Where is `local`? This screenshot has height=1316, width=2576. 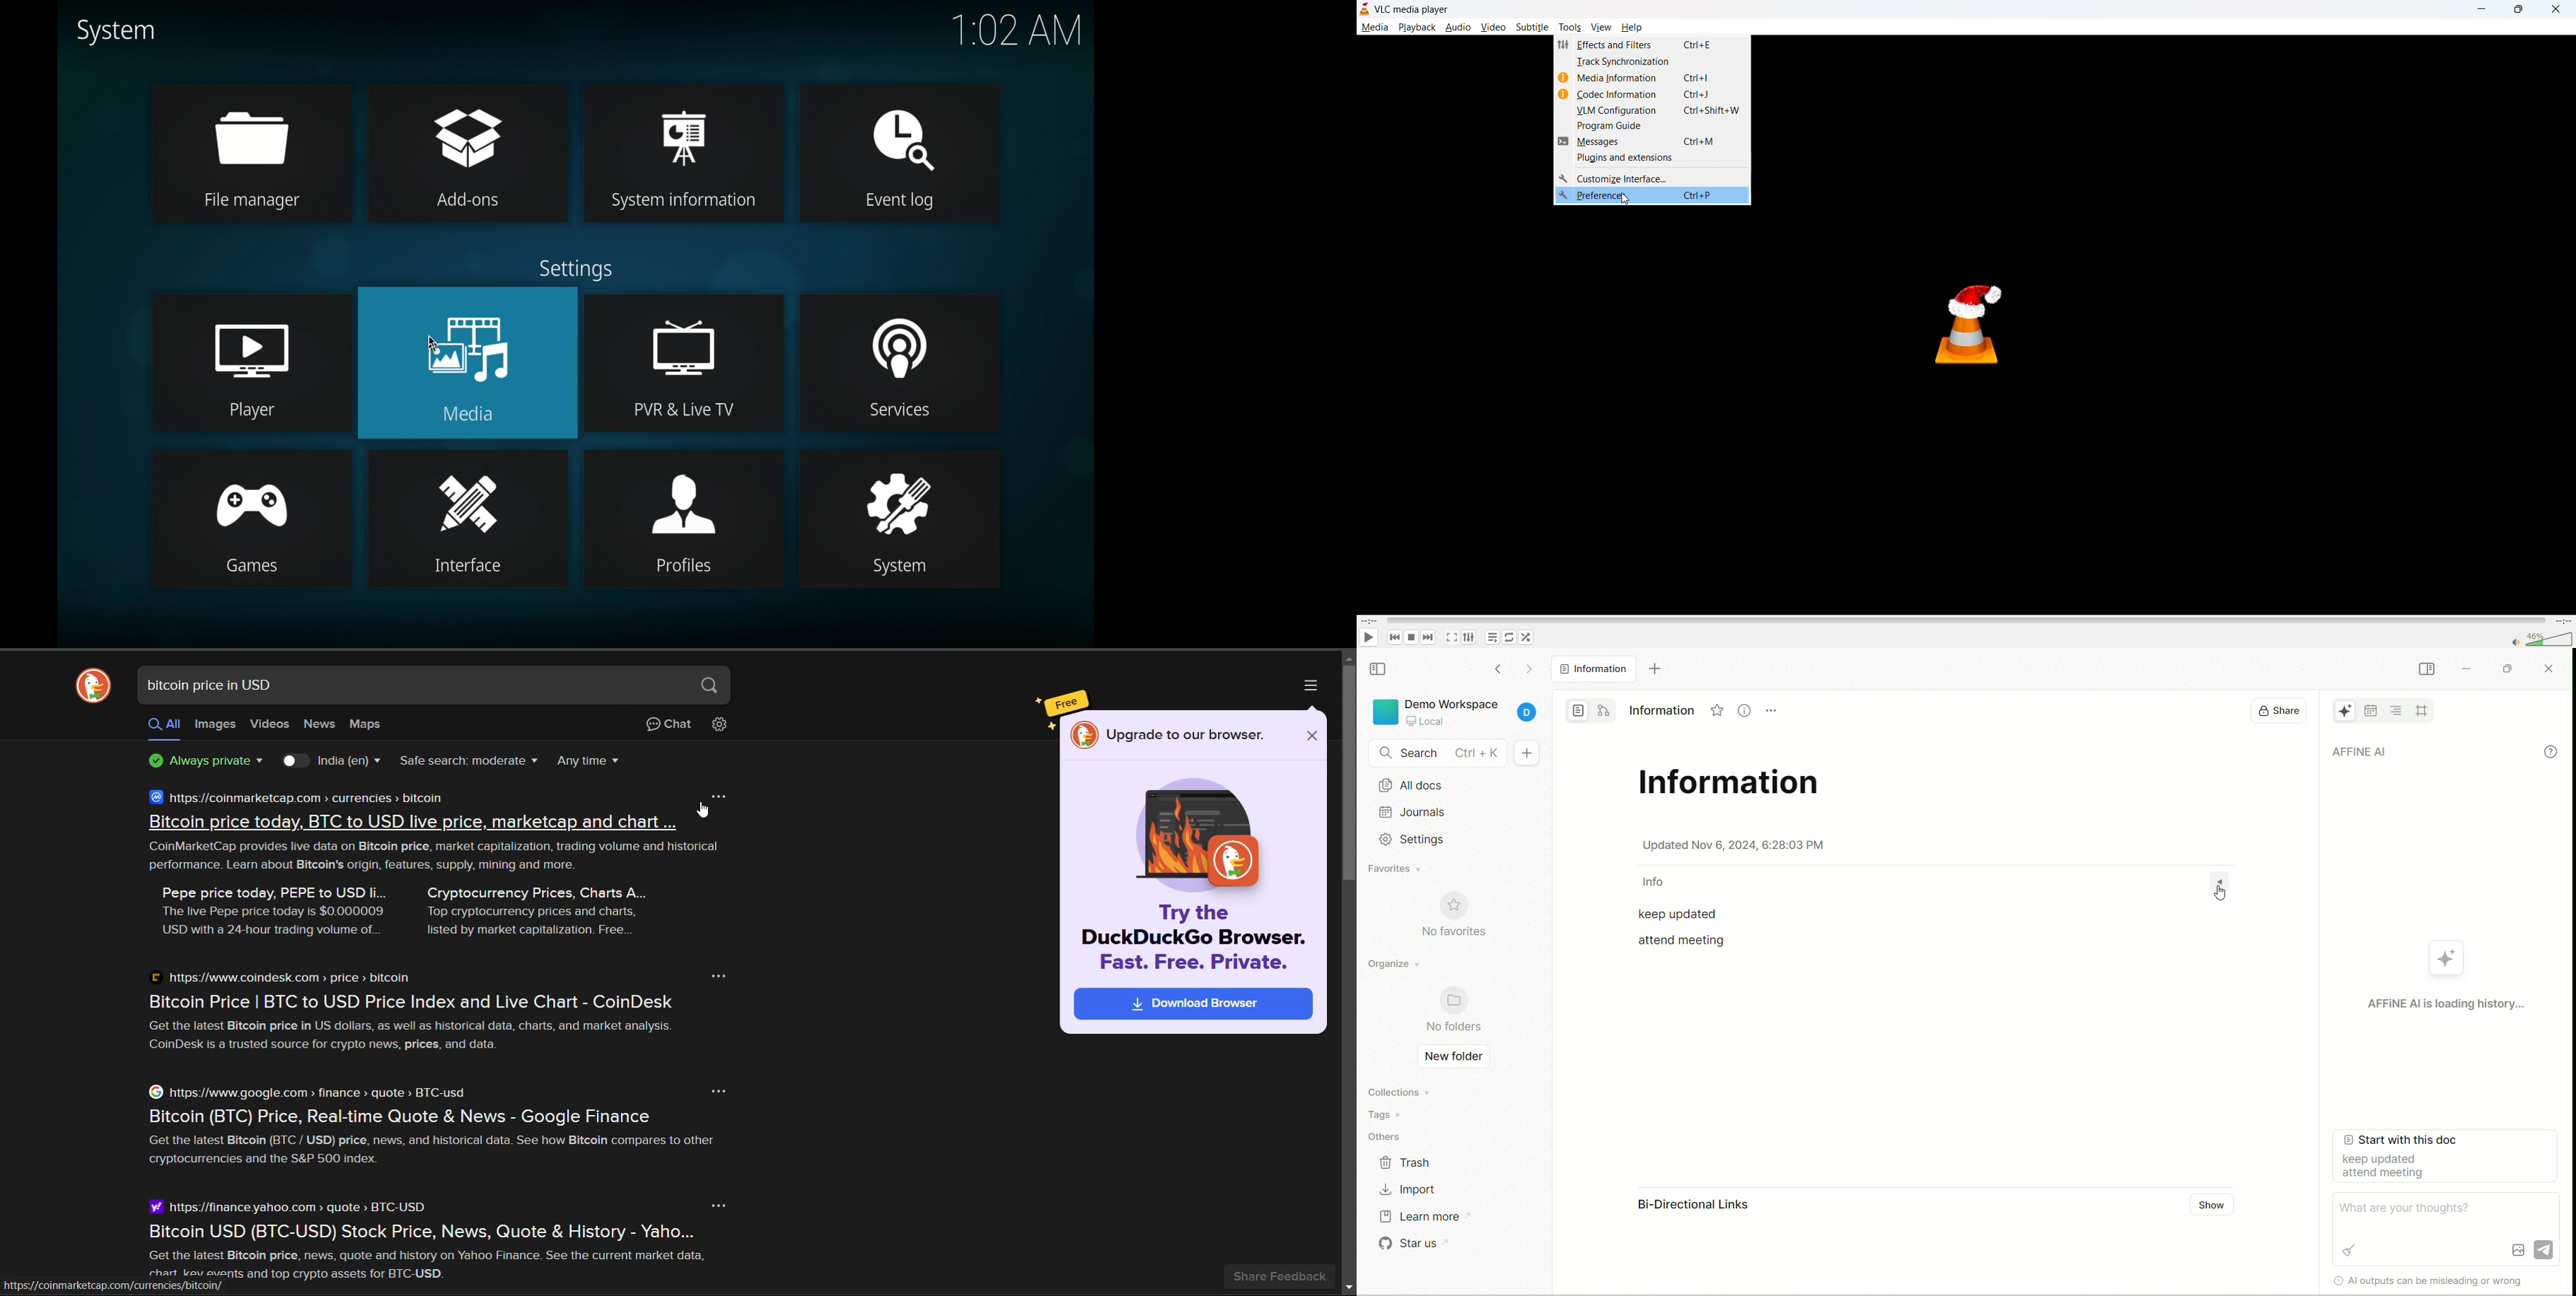
local is located at coordinates (1424, 721).